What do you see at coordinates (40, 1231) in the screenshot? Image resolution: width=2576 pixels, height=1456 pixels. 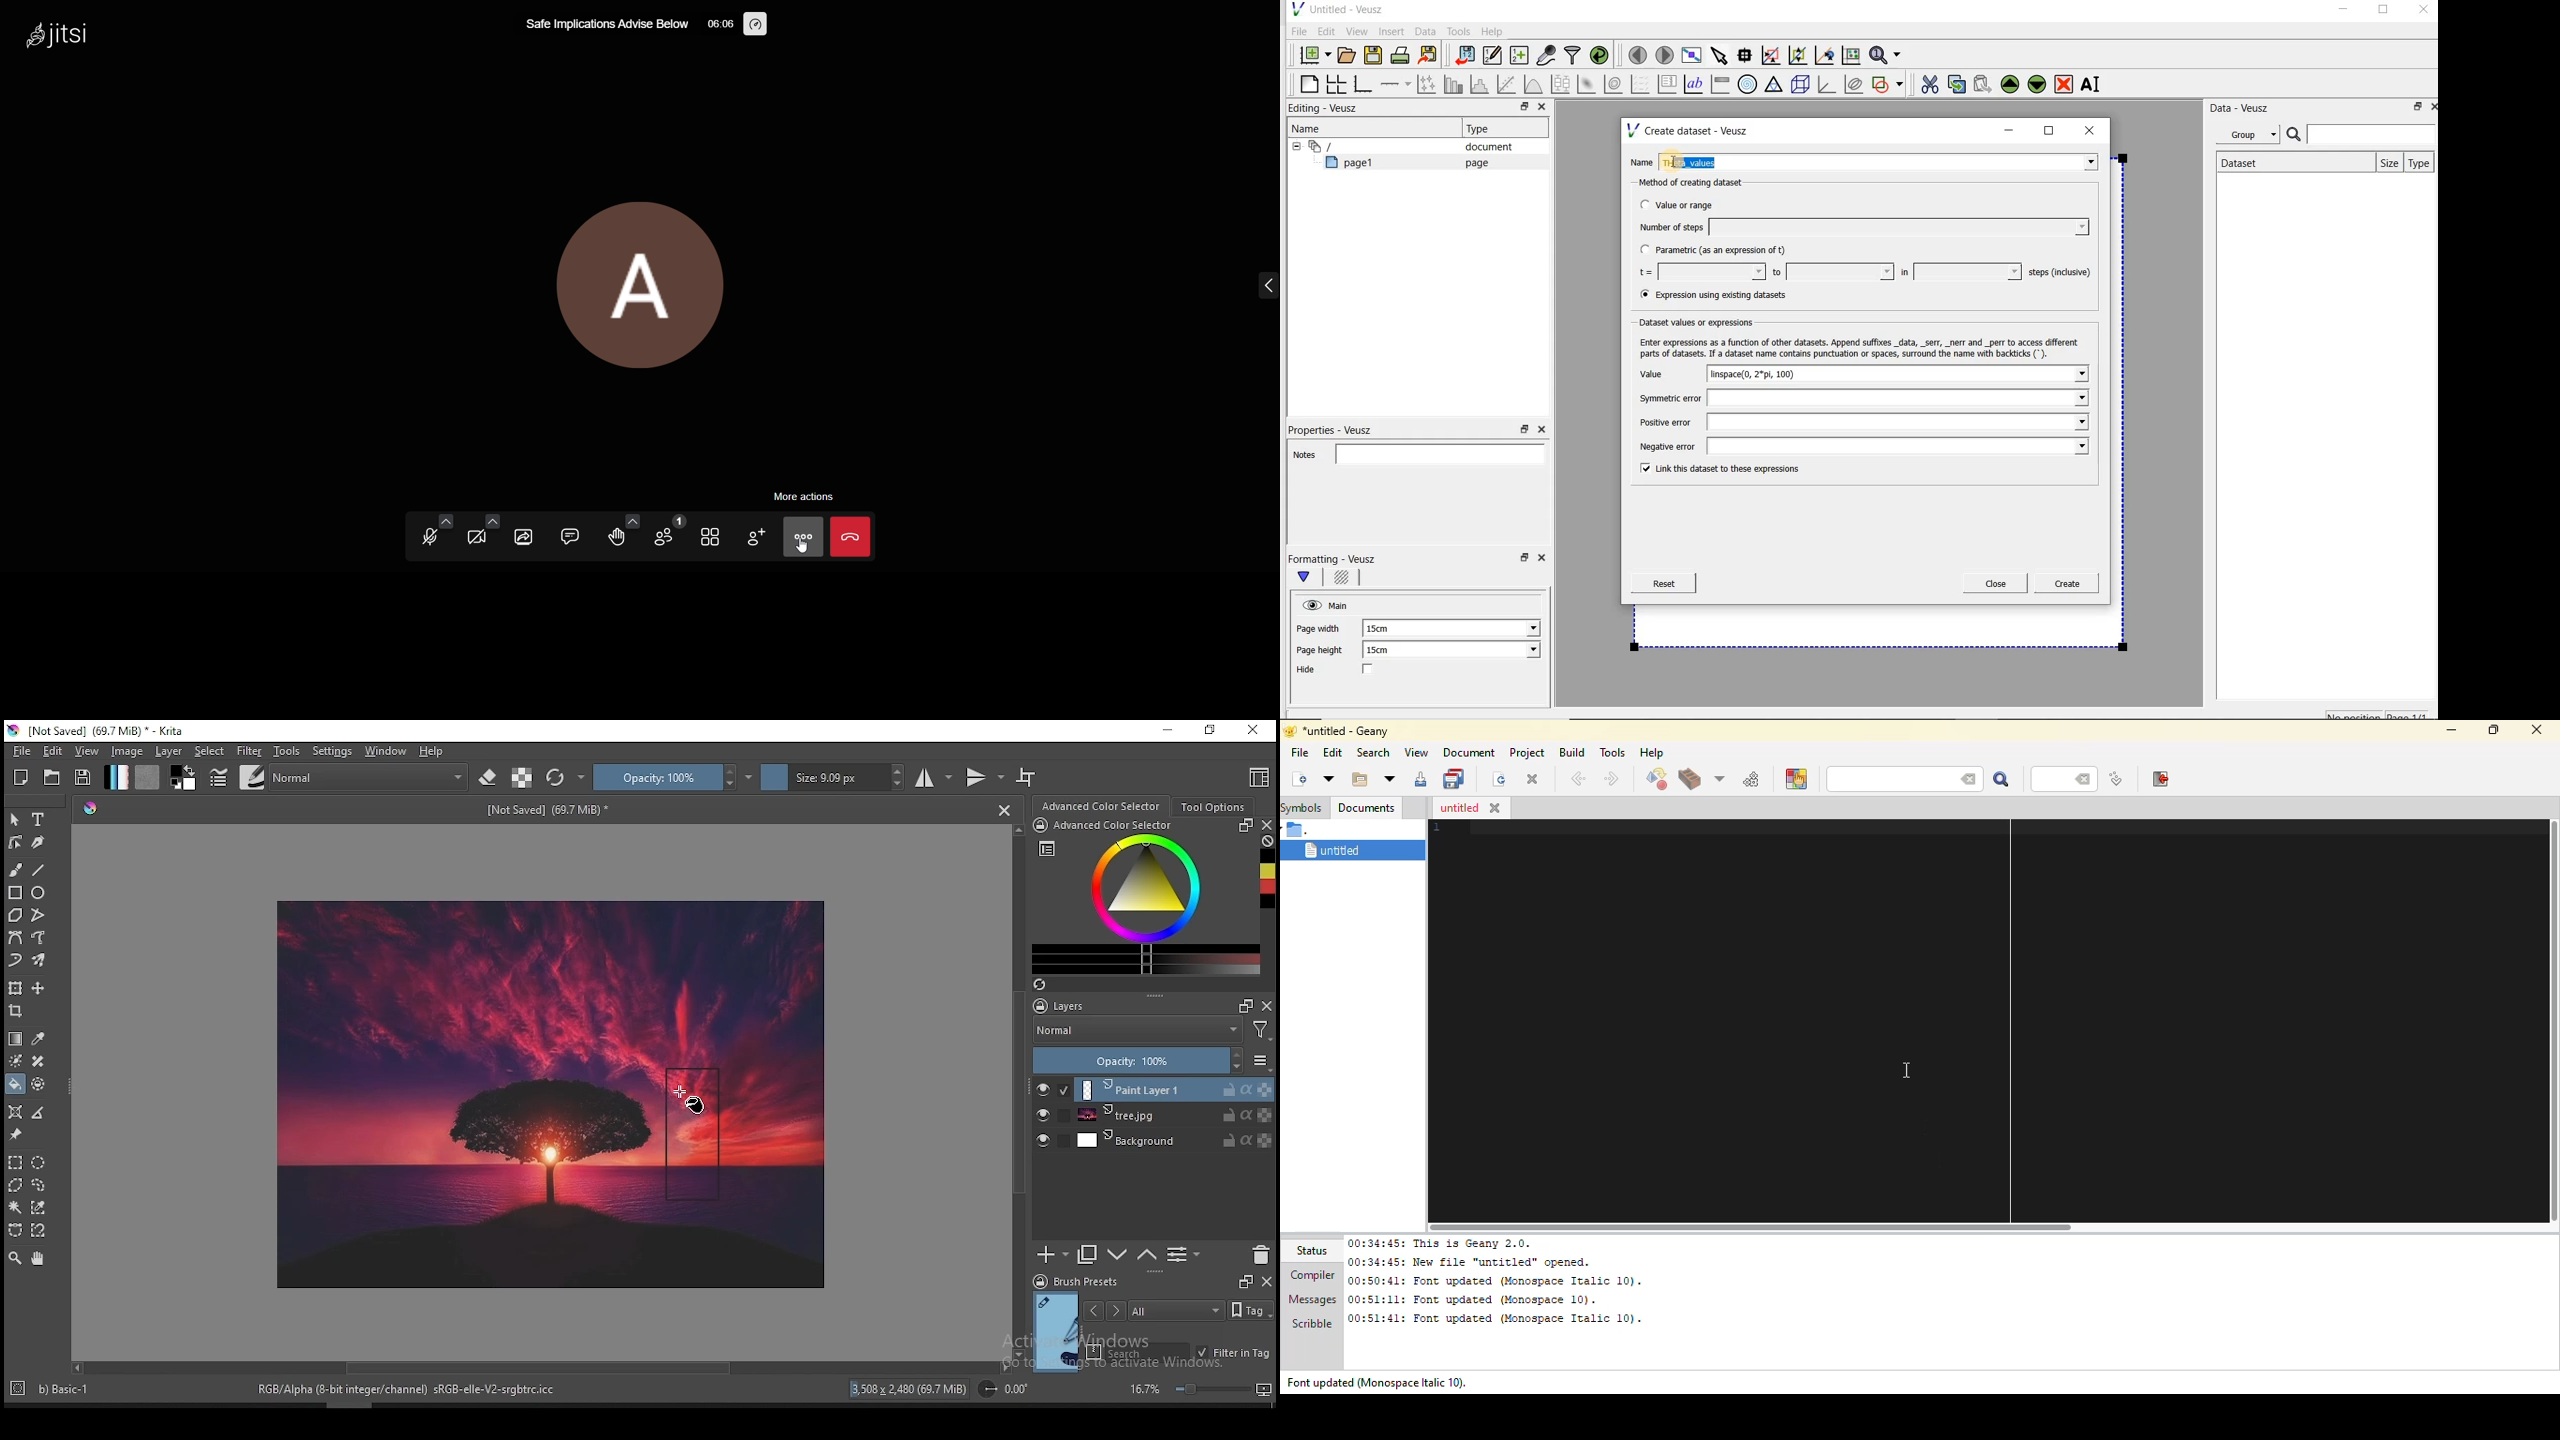 I see `magnetic curve selection tool` at bounding box center [40, 1231].